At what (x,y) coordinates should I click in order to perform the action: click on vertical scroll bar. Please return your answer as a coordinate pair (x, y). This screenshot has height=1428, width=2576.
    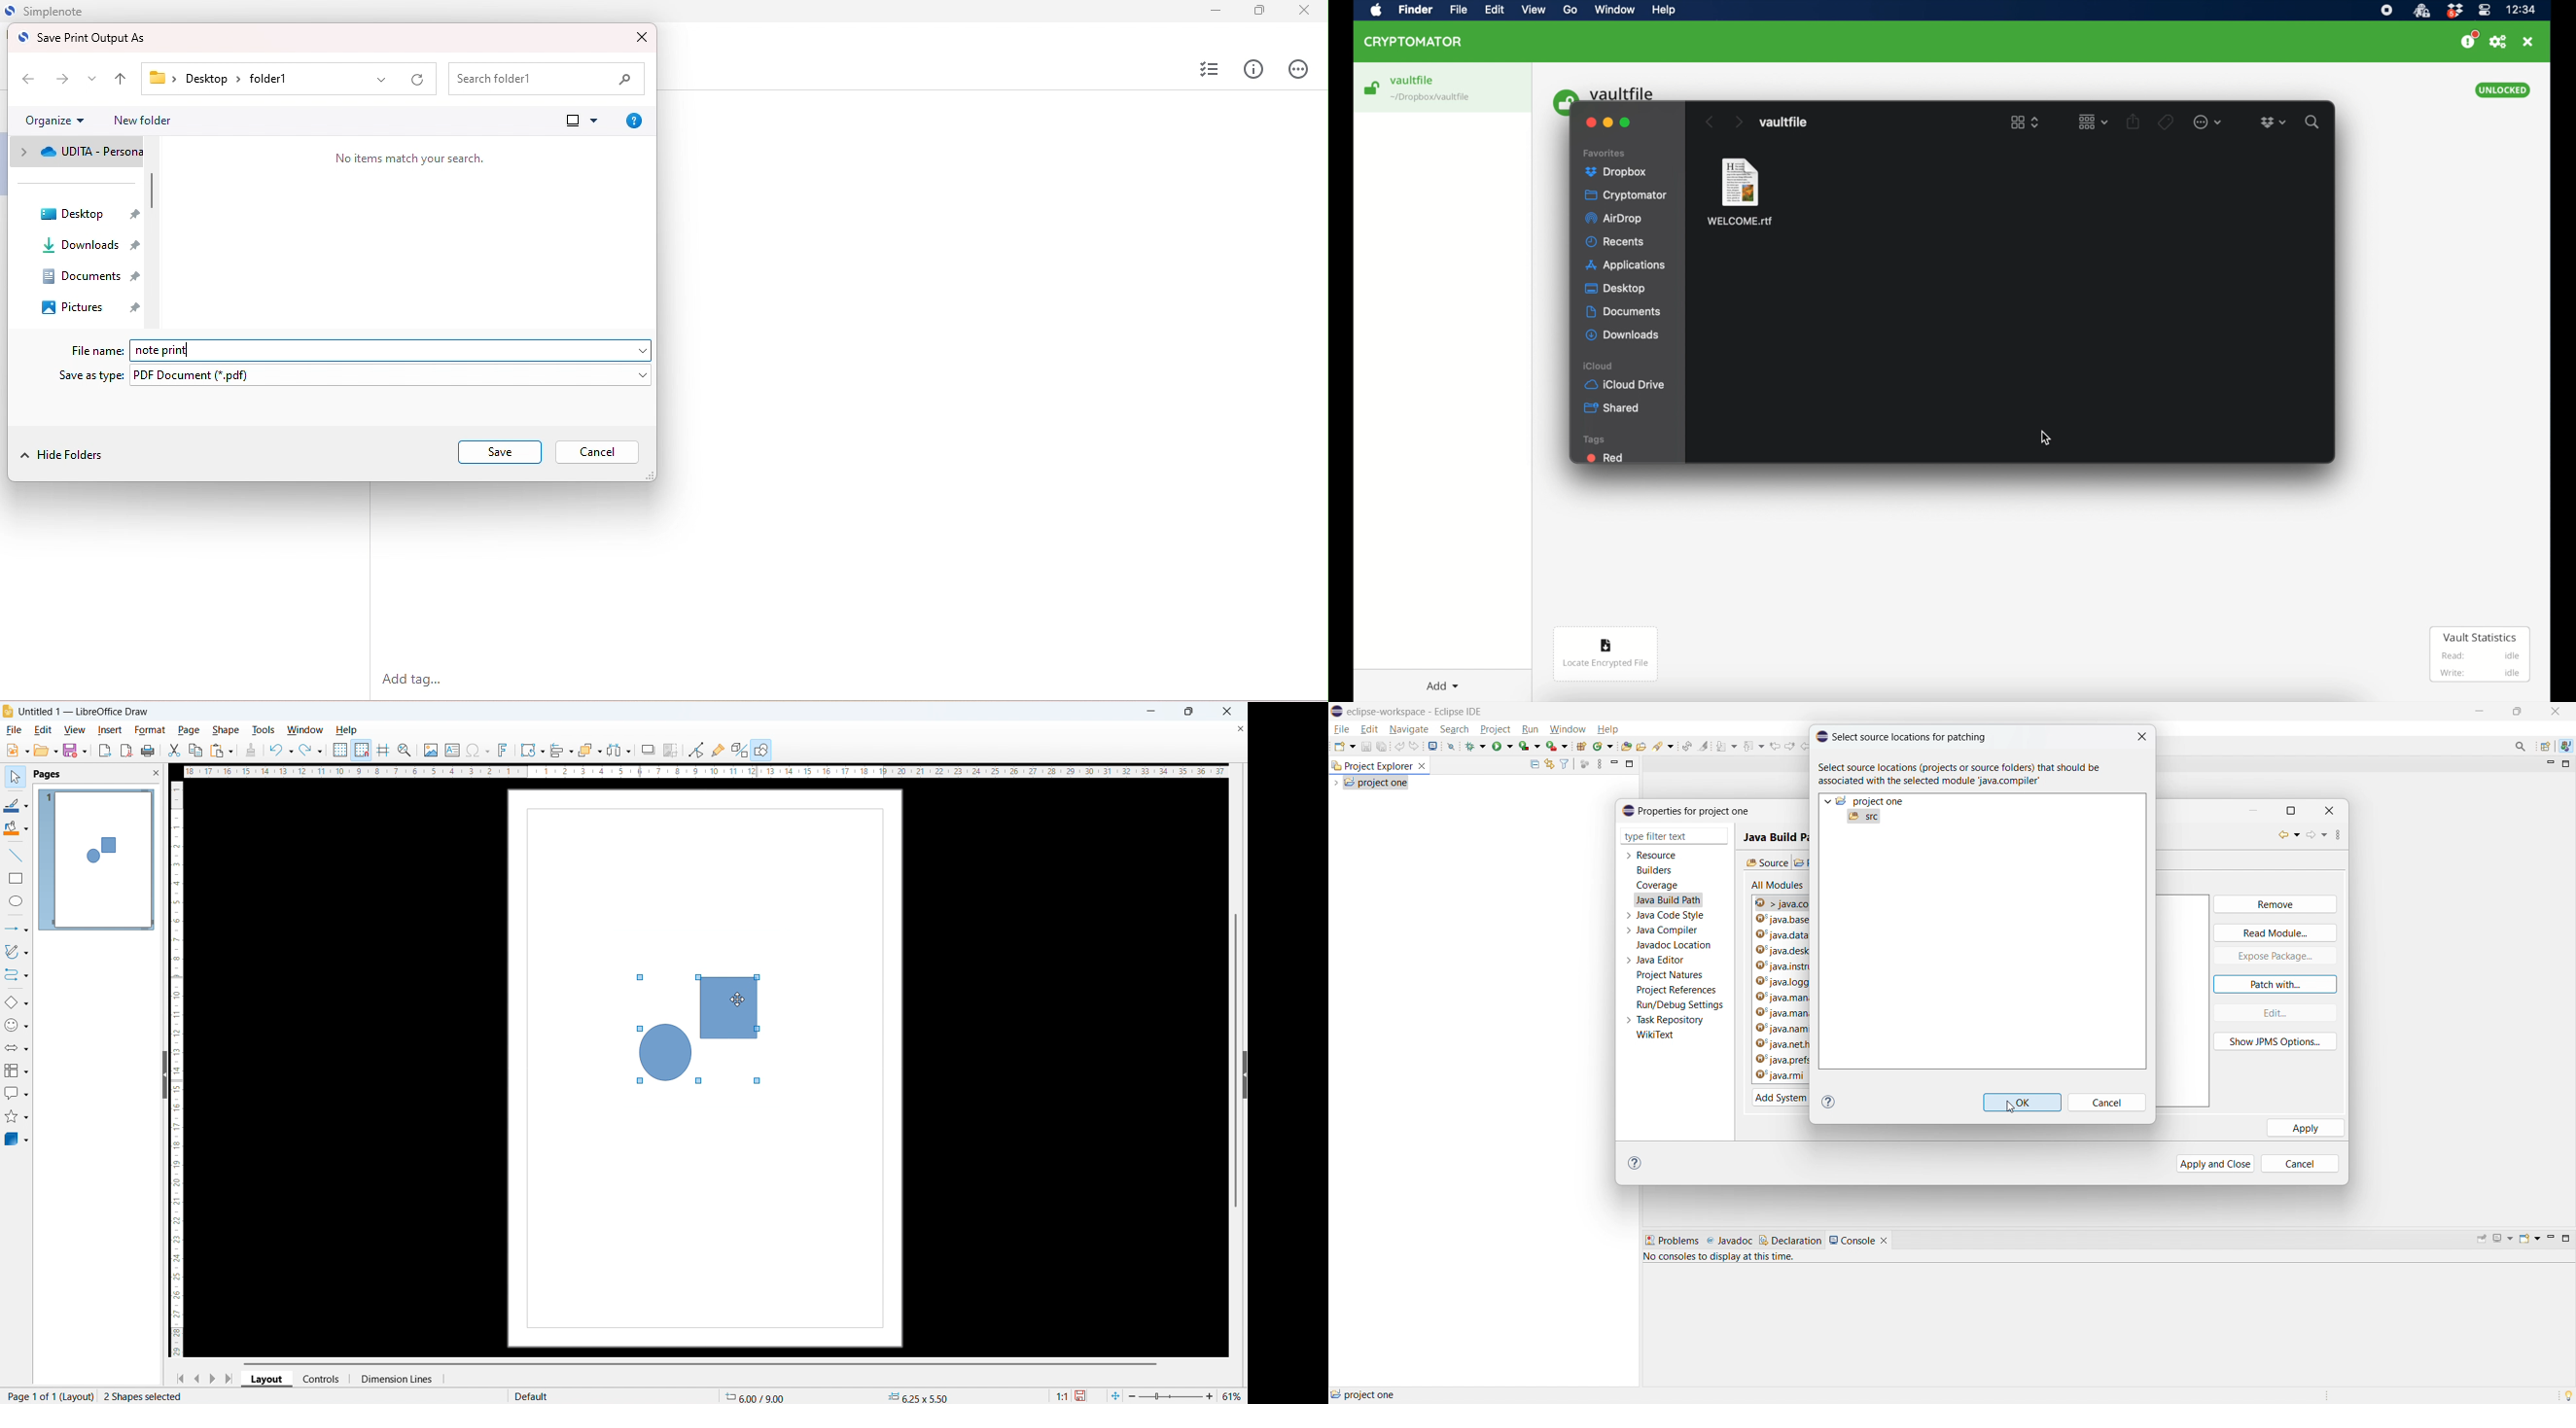
    Looking at the image, I should click on (153, 191).